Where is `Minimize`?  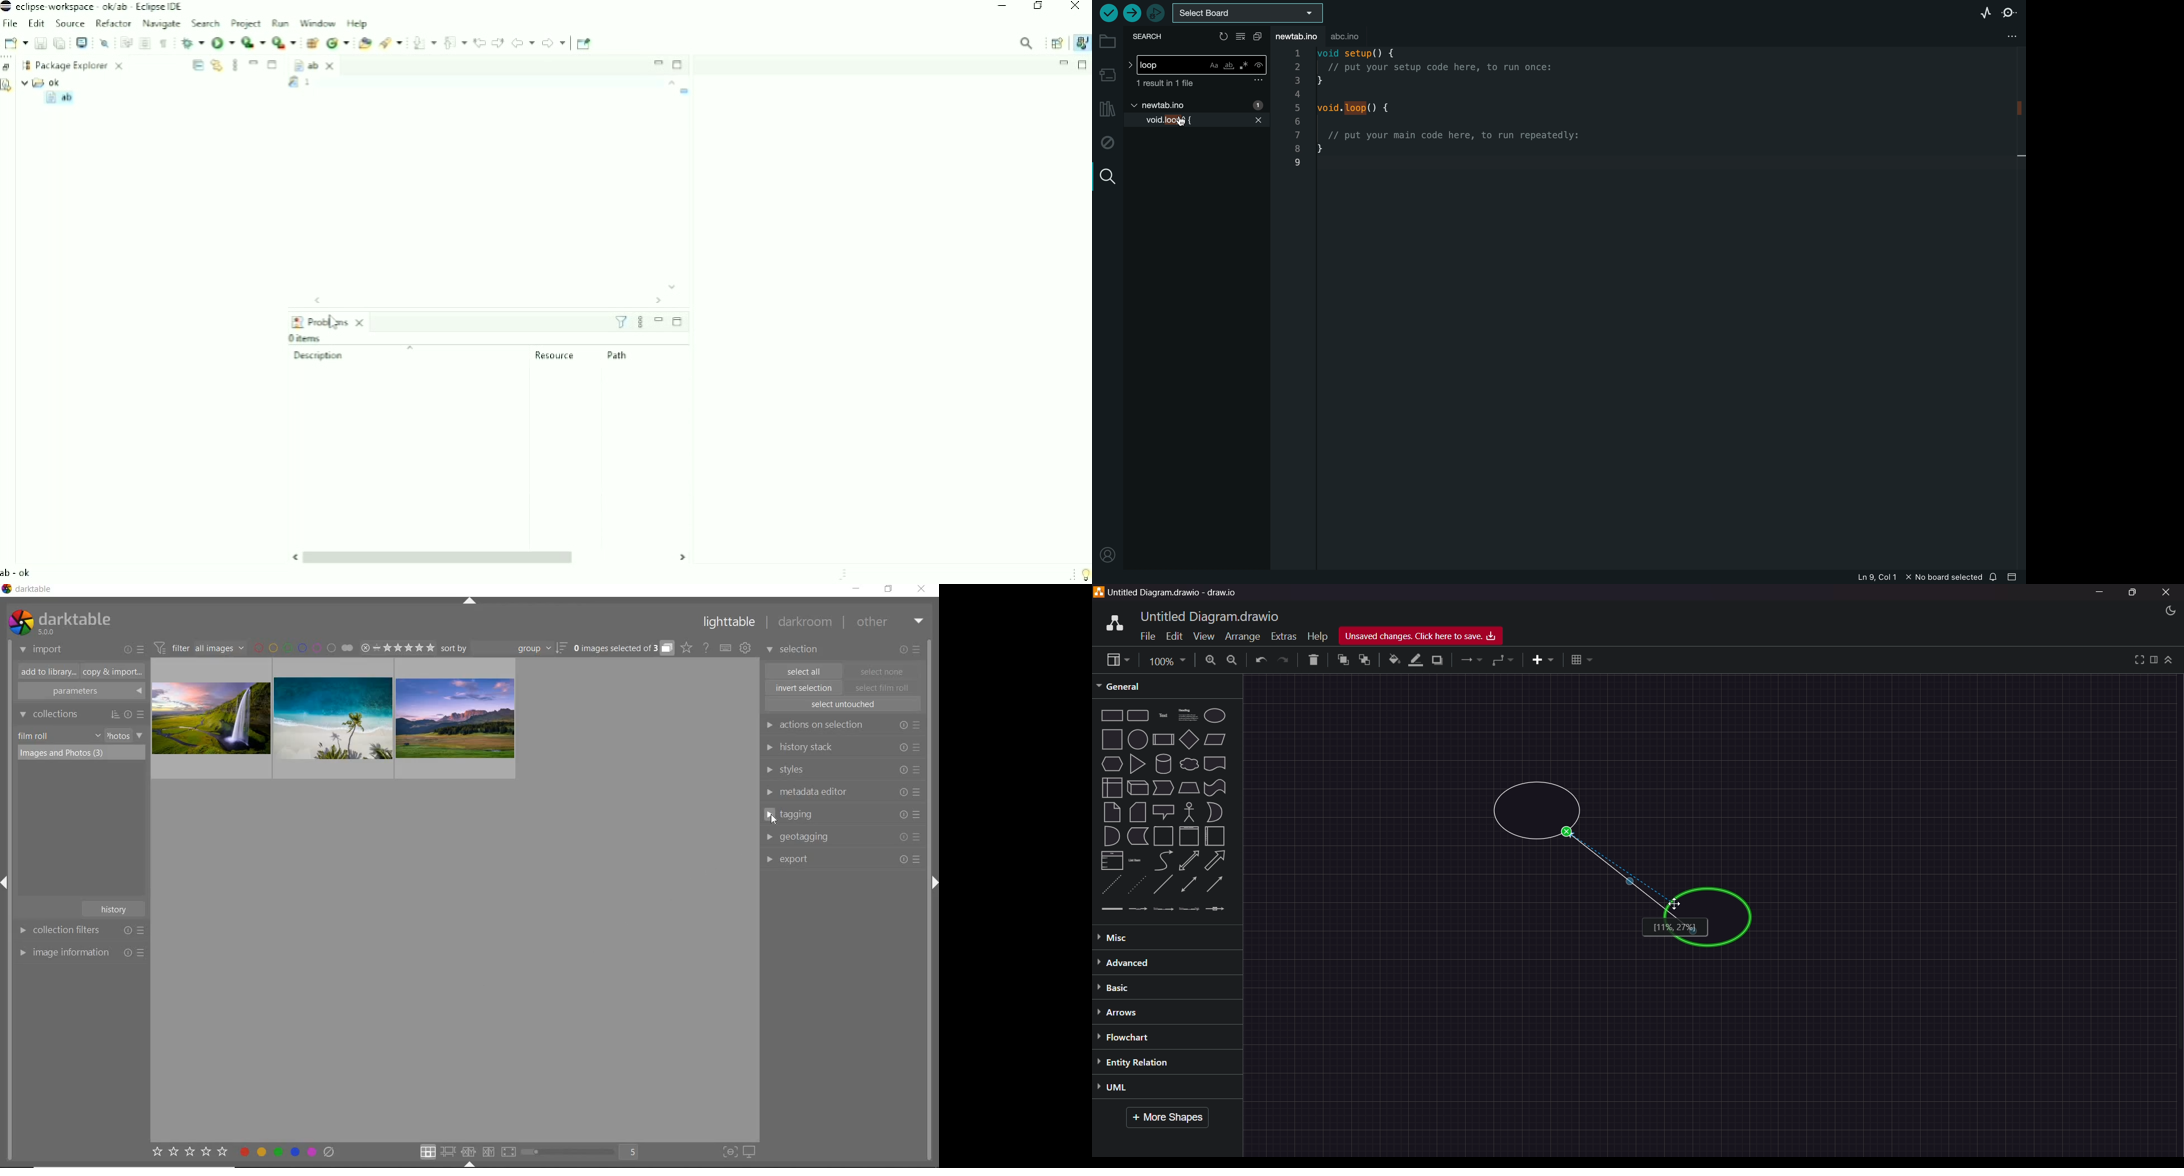
Minimize is located at coordinates (657, 62).